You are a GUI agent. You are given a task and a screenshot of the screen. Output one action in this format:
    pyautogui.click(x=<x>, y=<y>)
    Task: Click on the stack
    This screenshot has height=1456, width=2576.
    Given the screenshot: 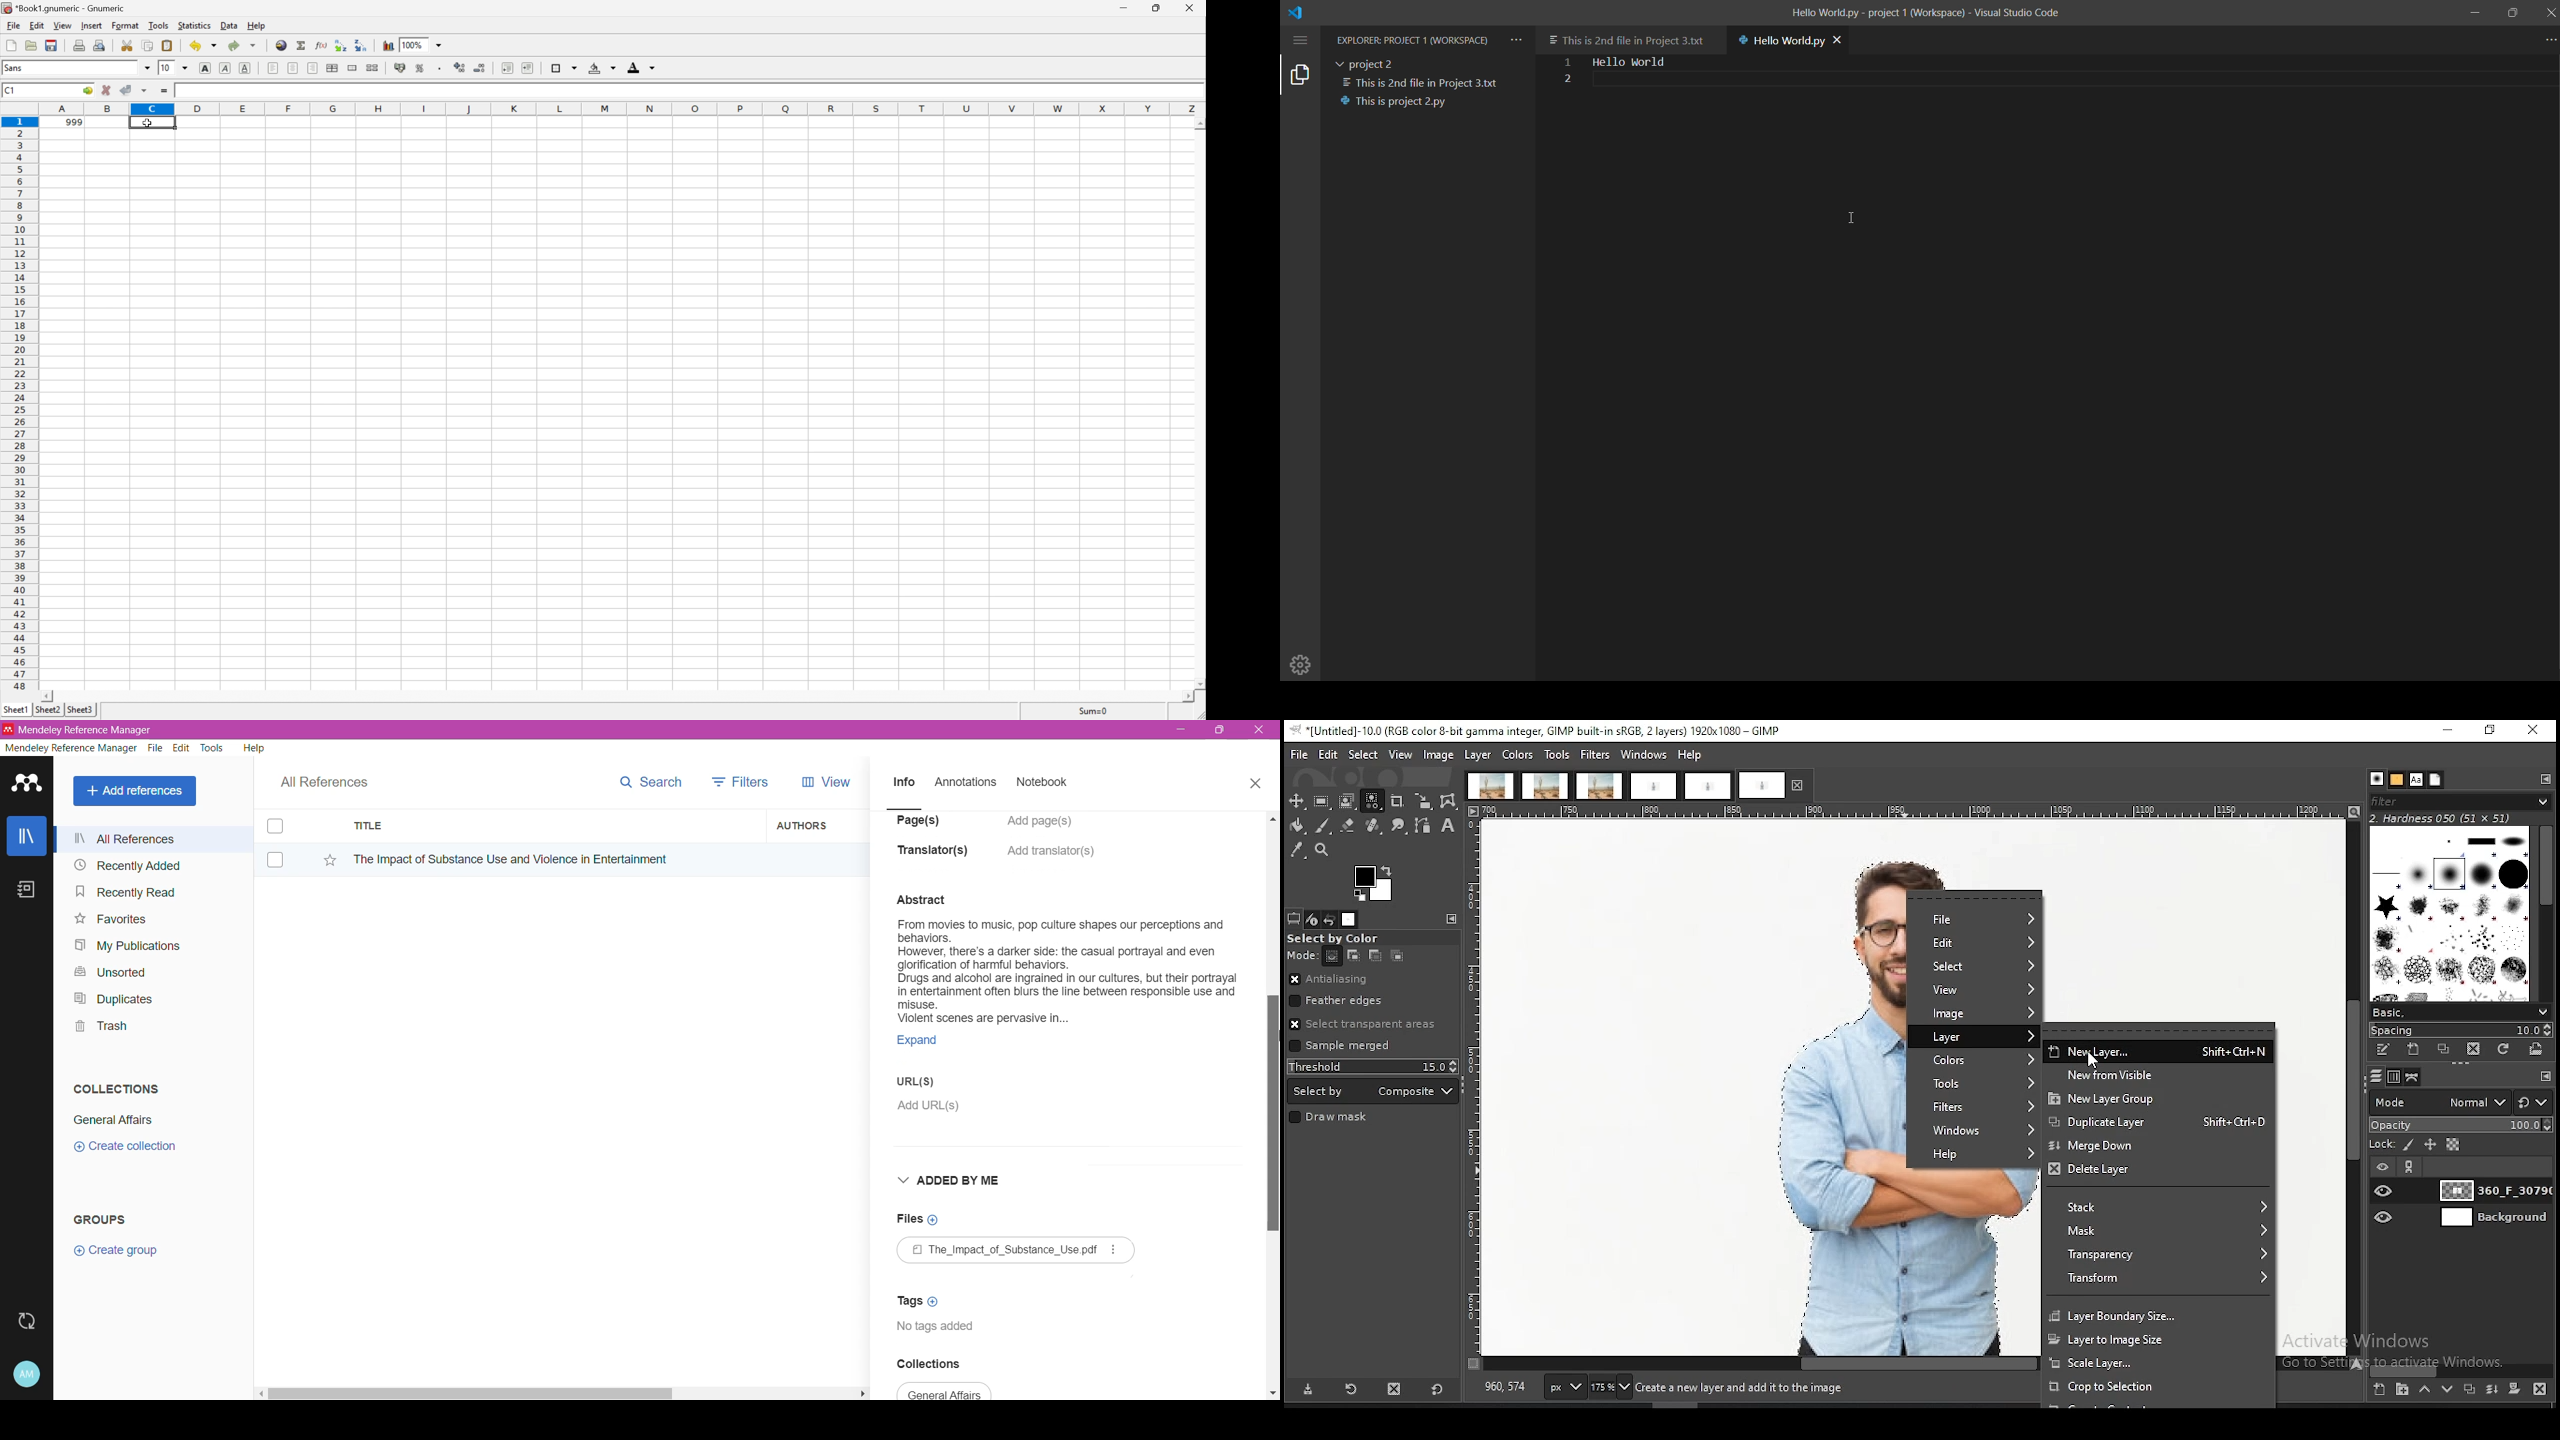 What is the action you would take?
    pyautogui.click(x=2158, y=1205)
    